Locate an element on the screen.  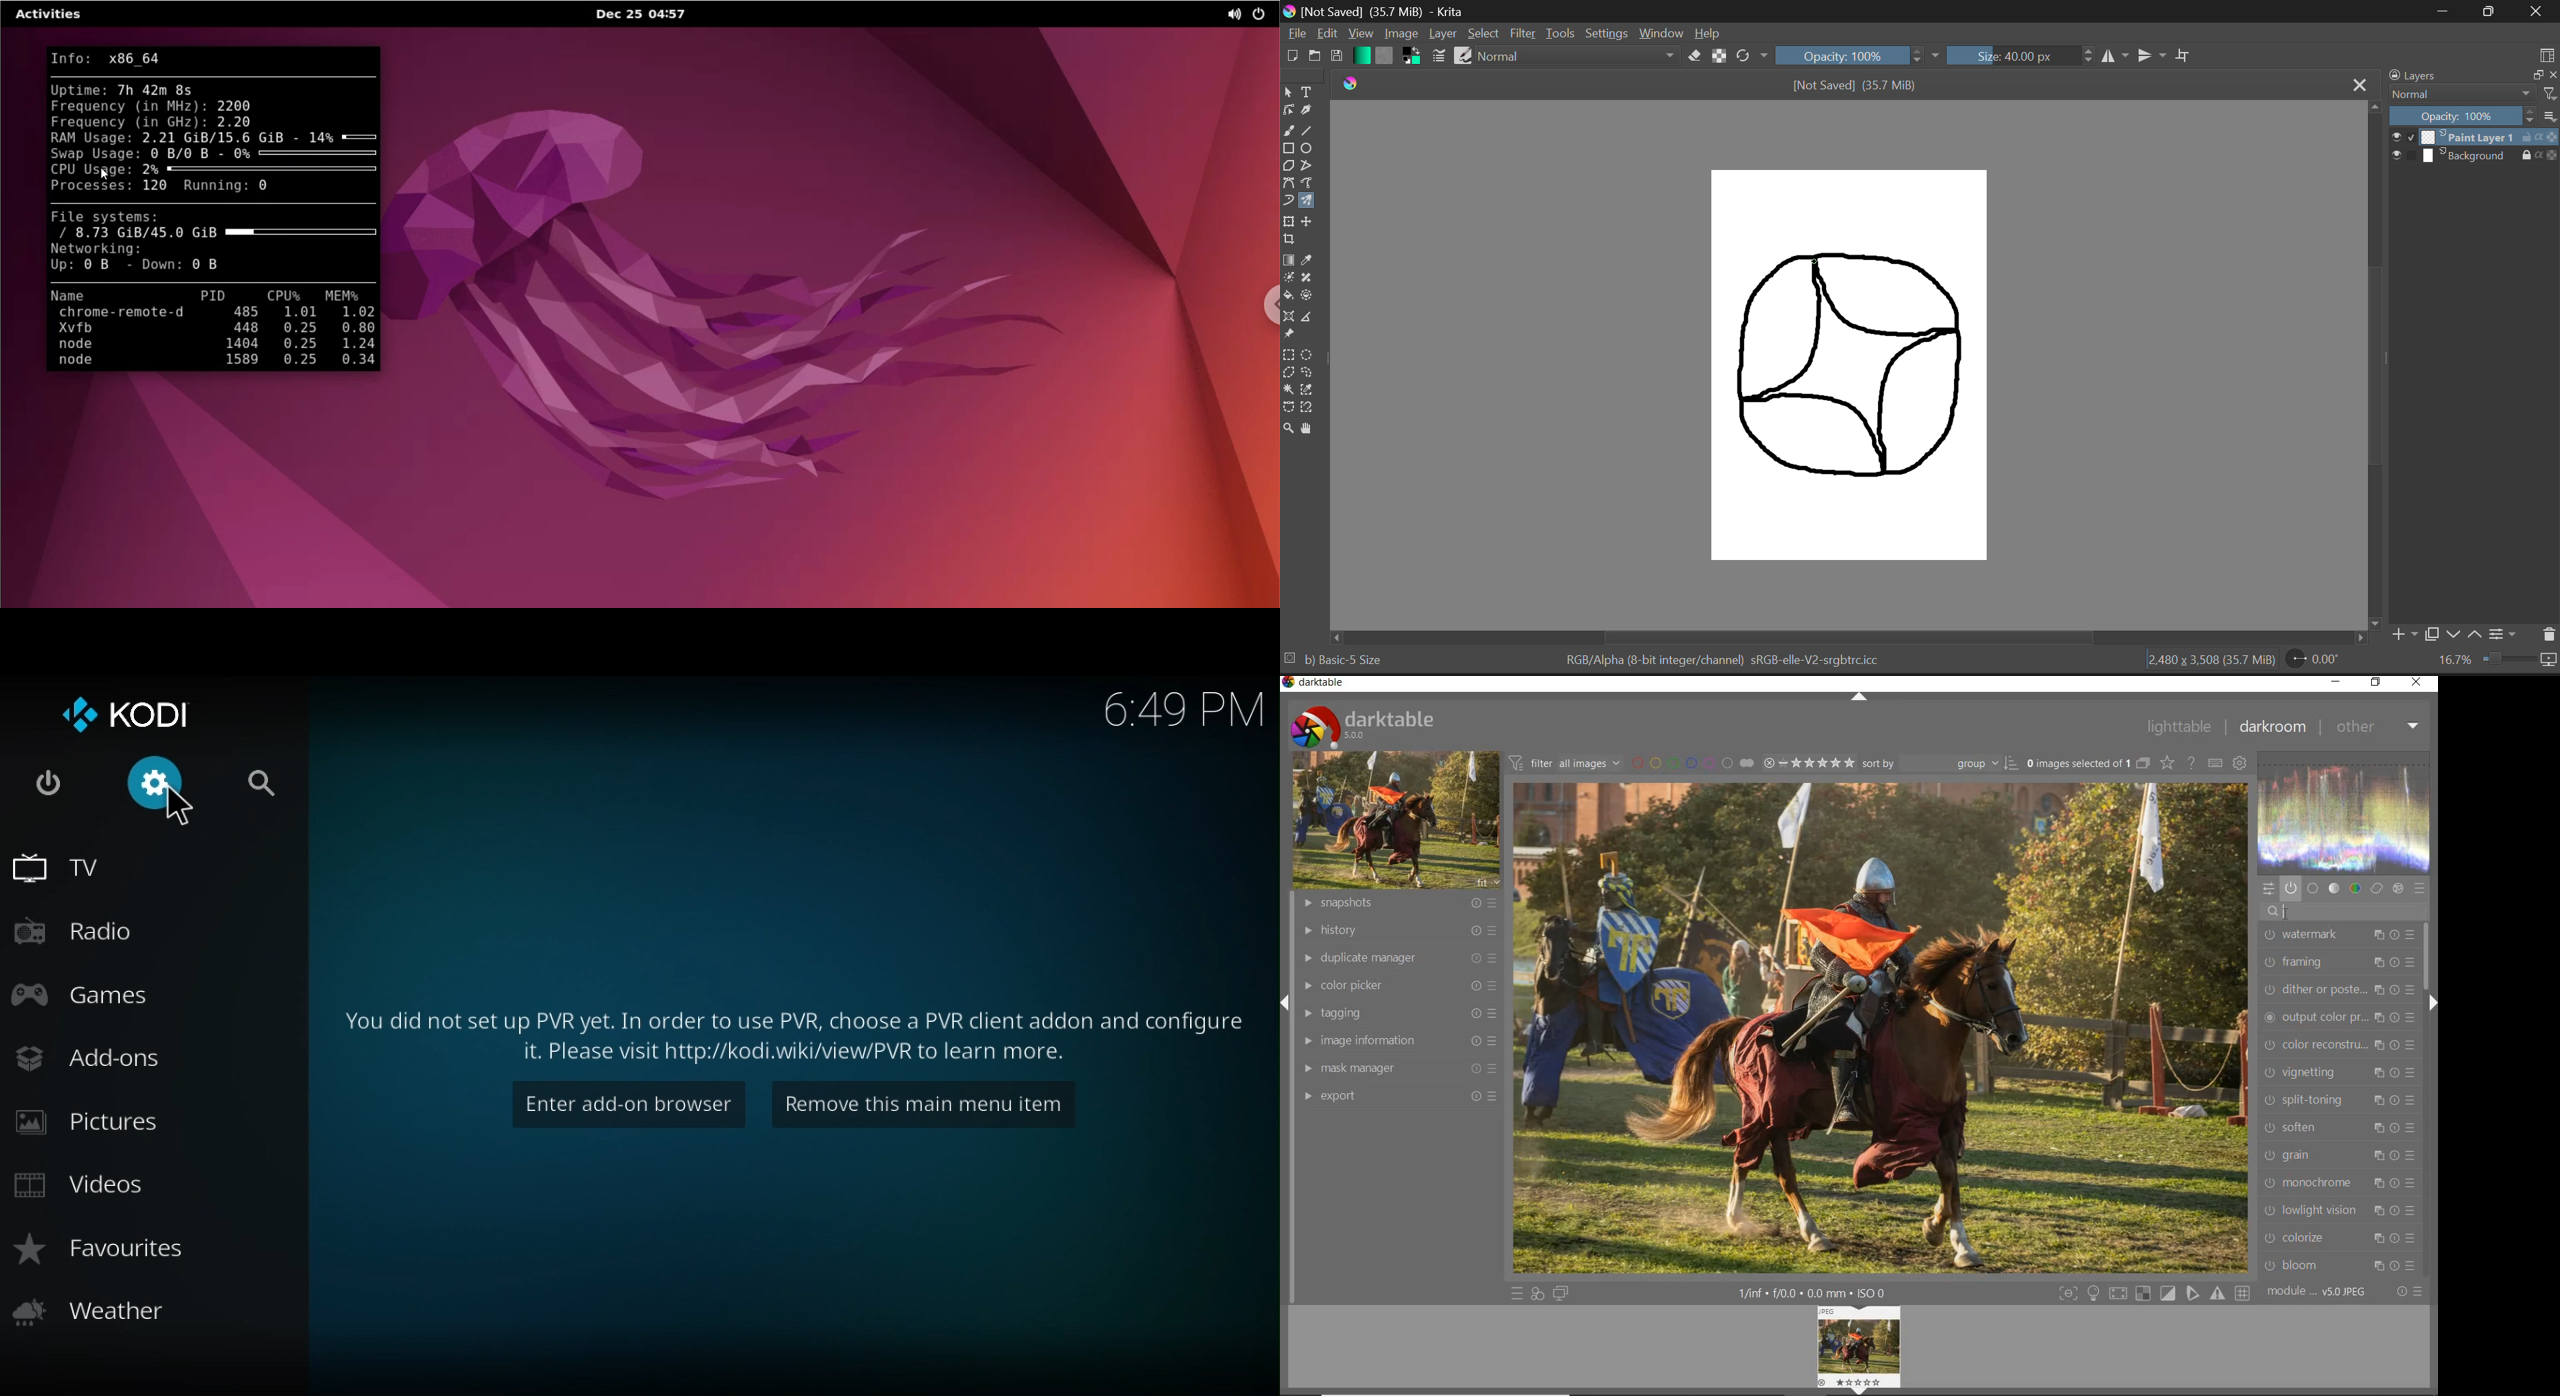
Exit is located at coordinates (48, 789).